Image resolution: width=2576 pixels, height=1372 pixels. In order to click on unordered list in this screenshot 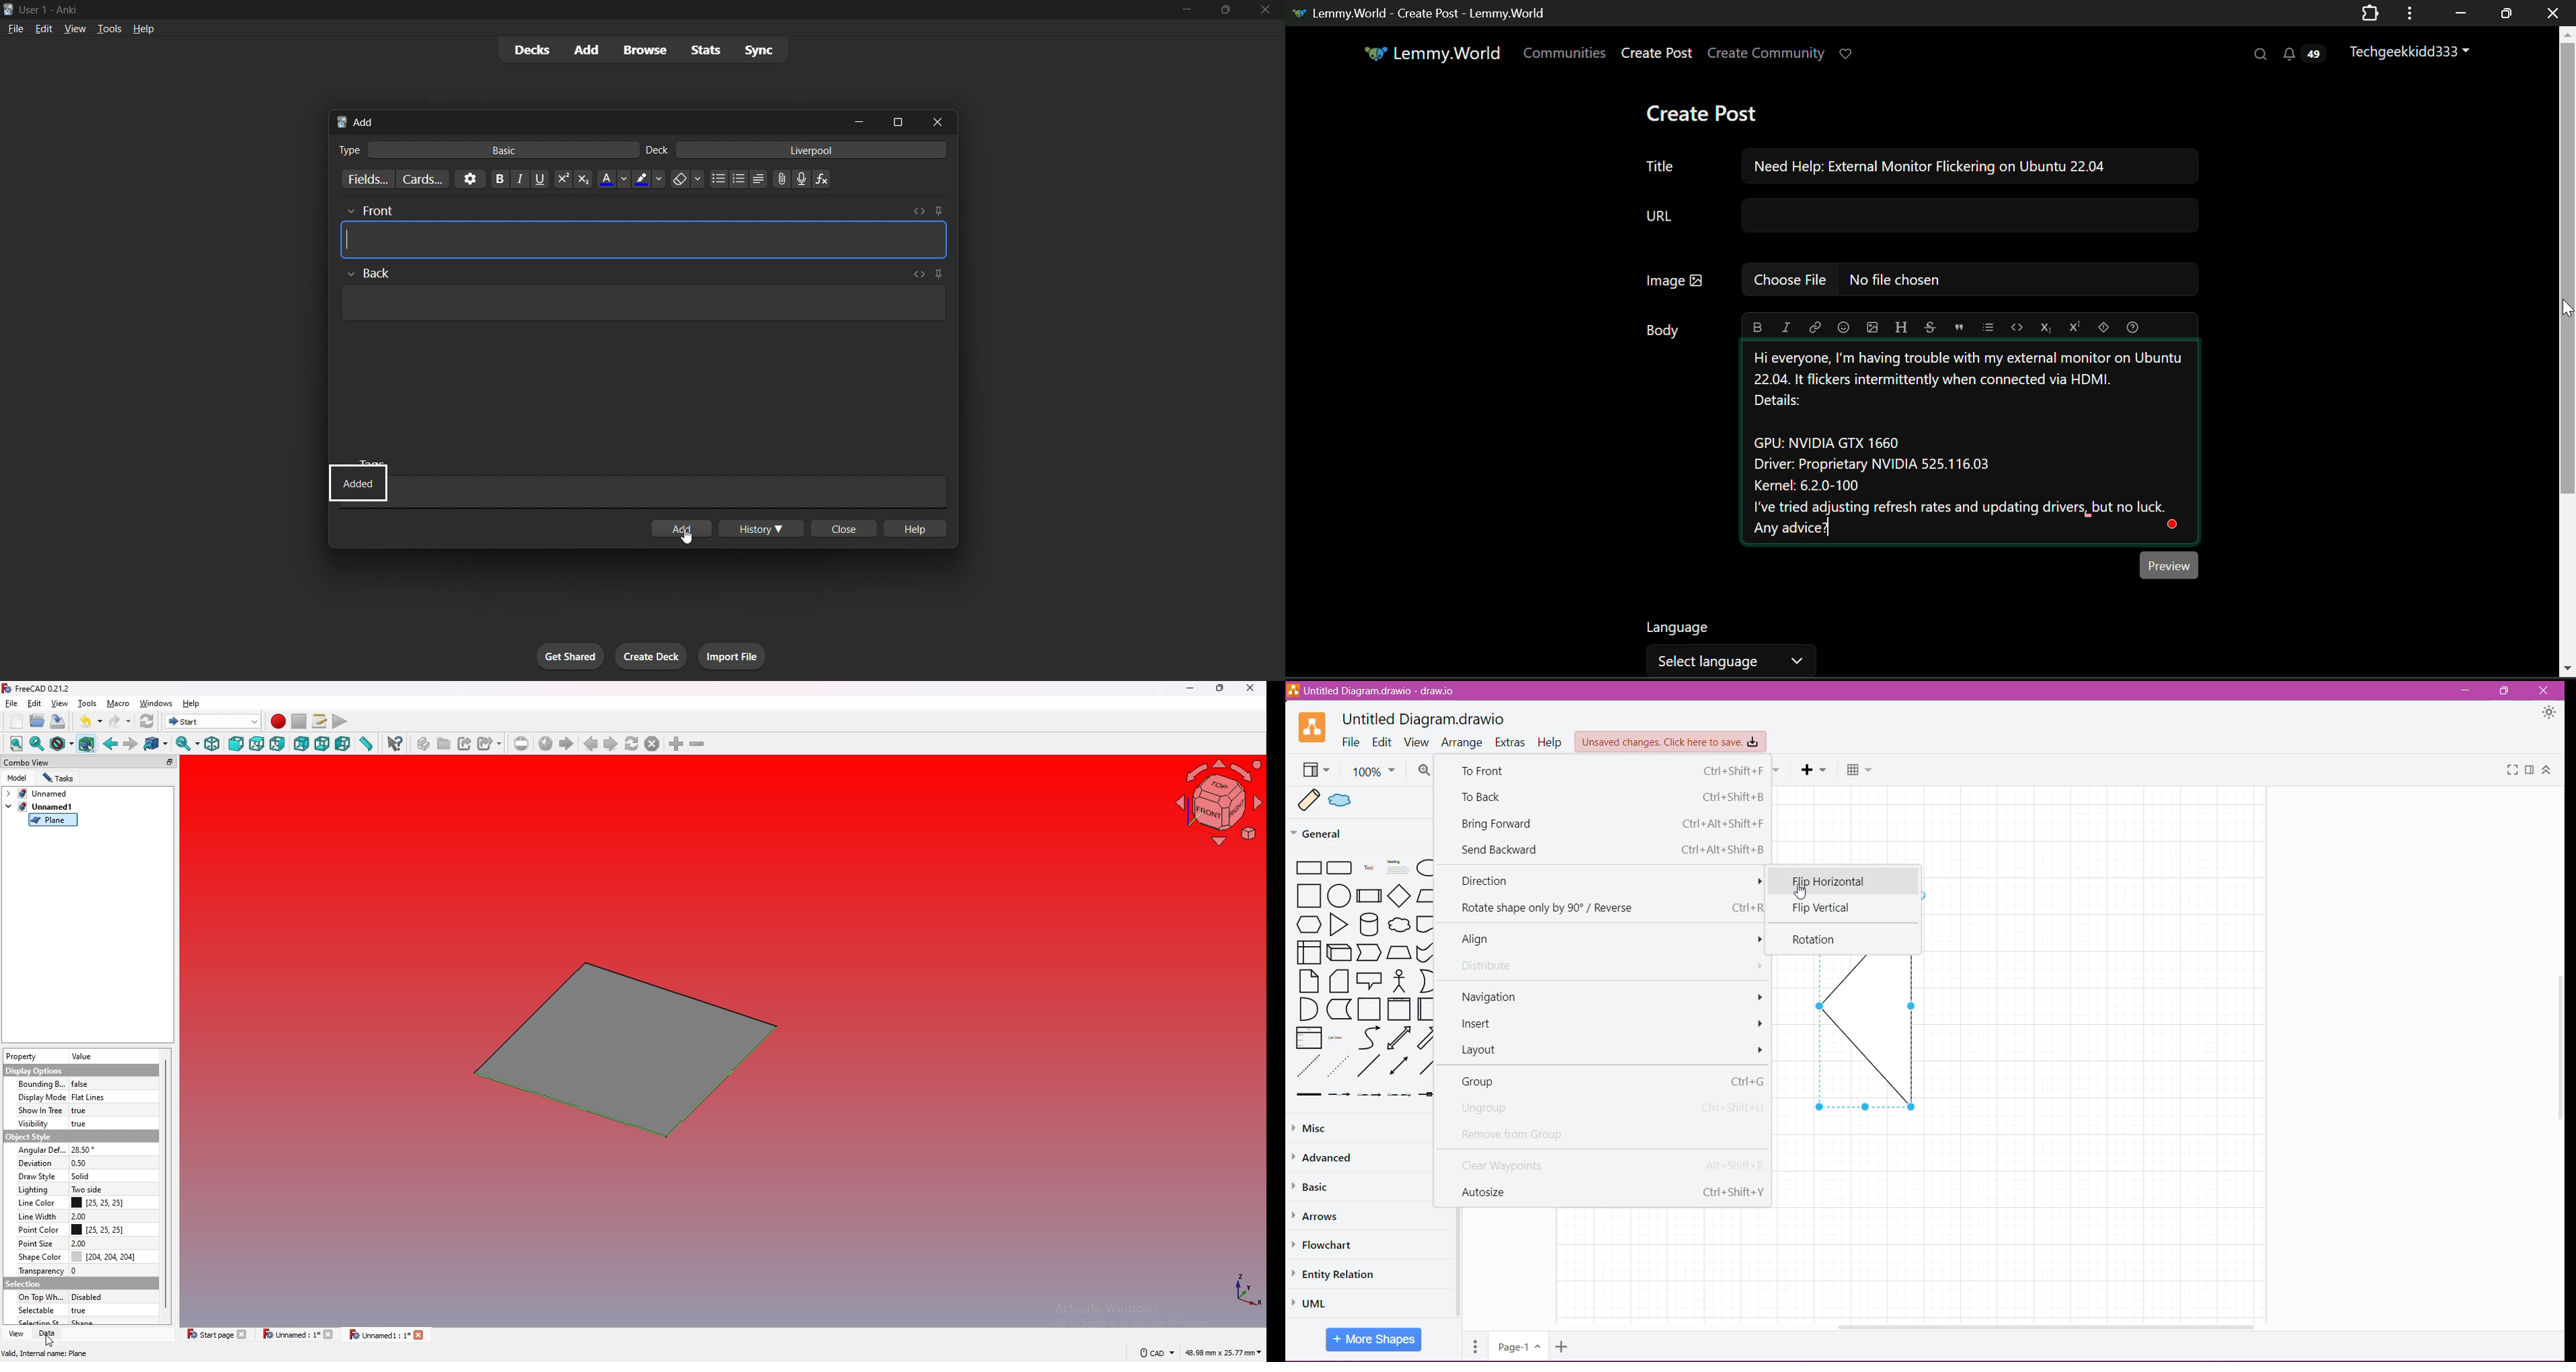, I will do `click(717, 179)`.